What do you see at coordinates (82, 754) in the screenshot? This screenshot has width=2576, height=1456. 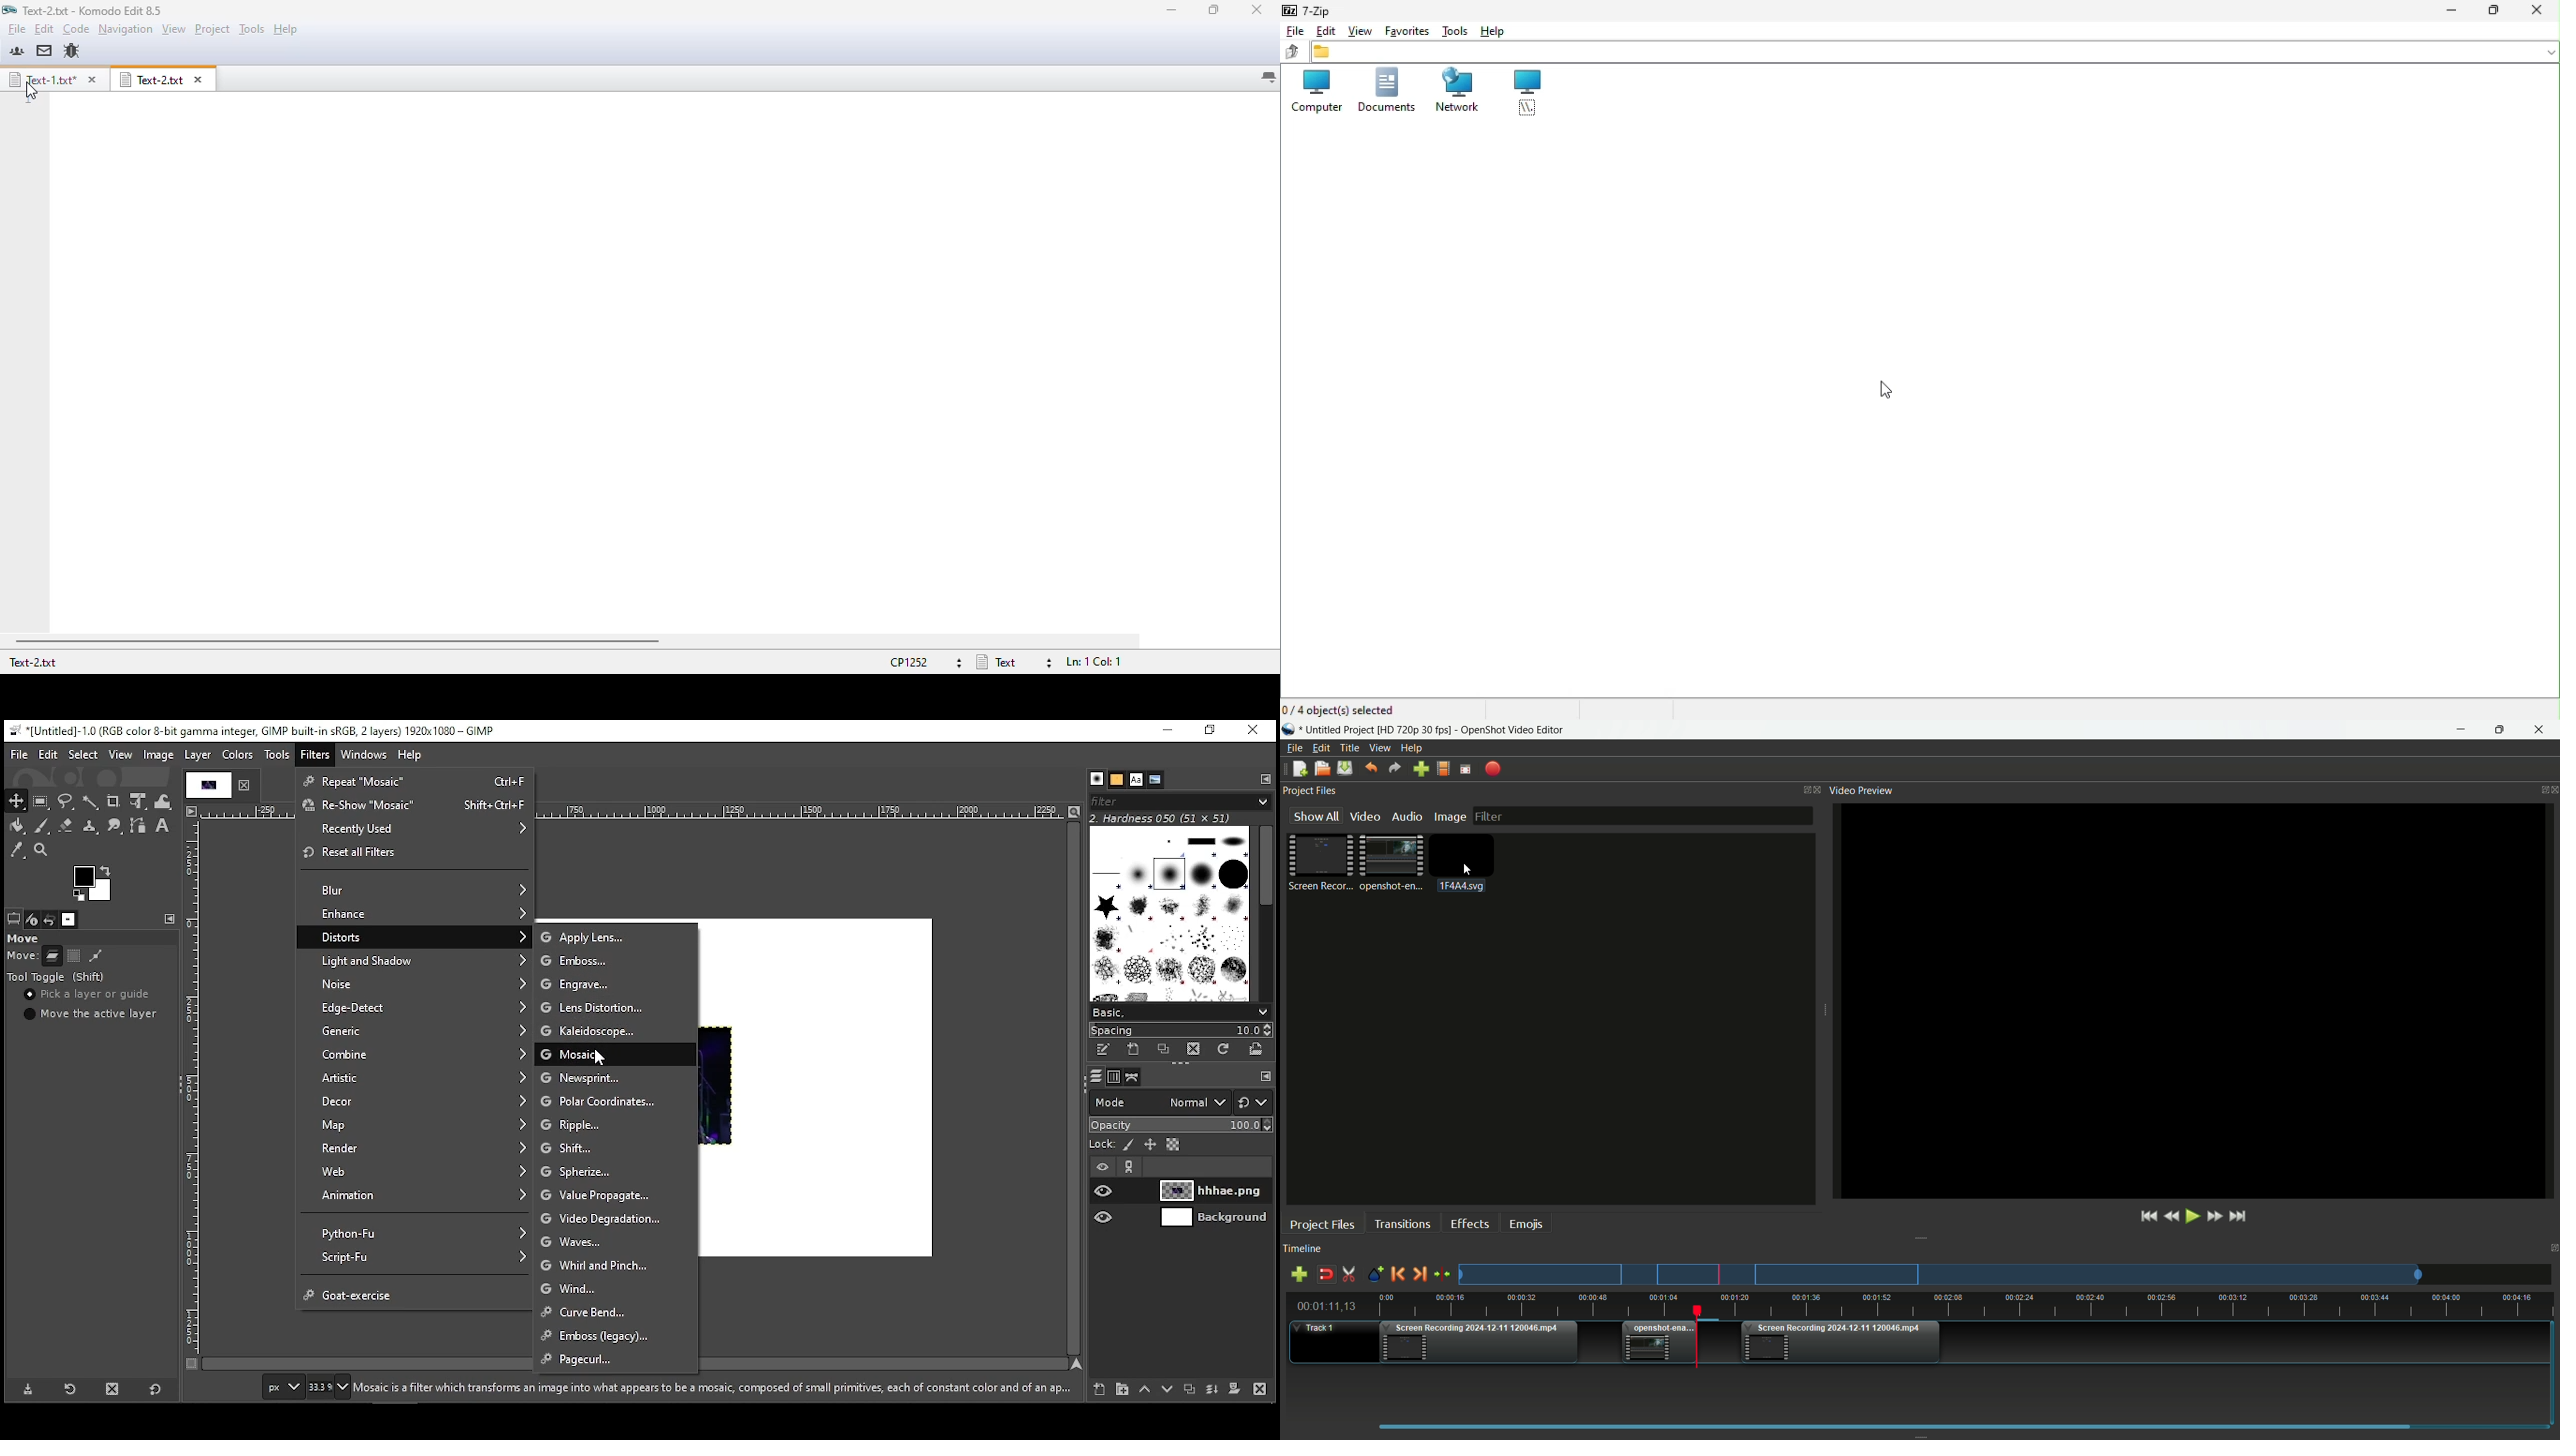 I see `select` at bounding box center [82, 754].